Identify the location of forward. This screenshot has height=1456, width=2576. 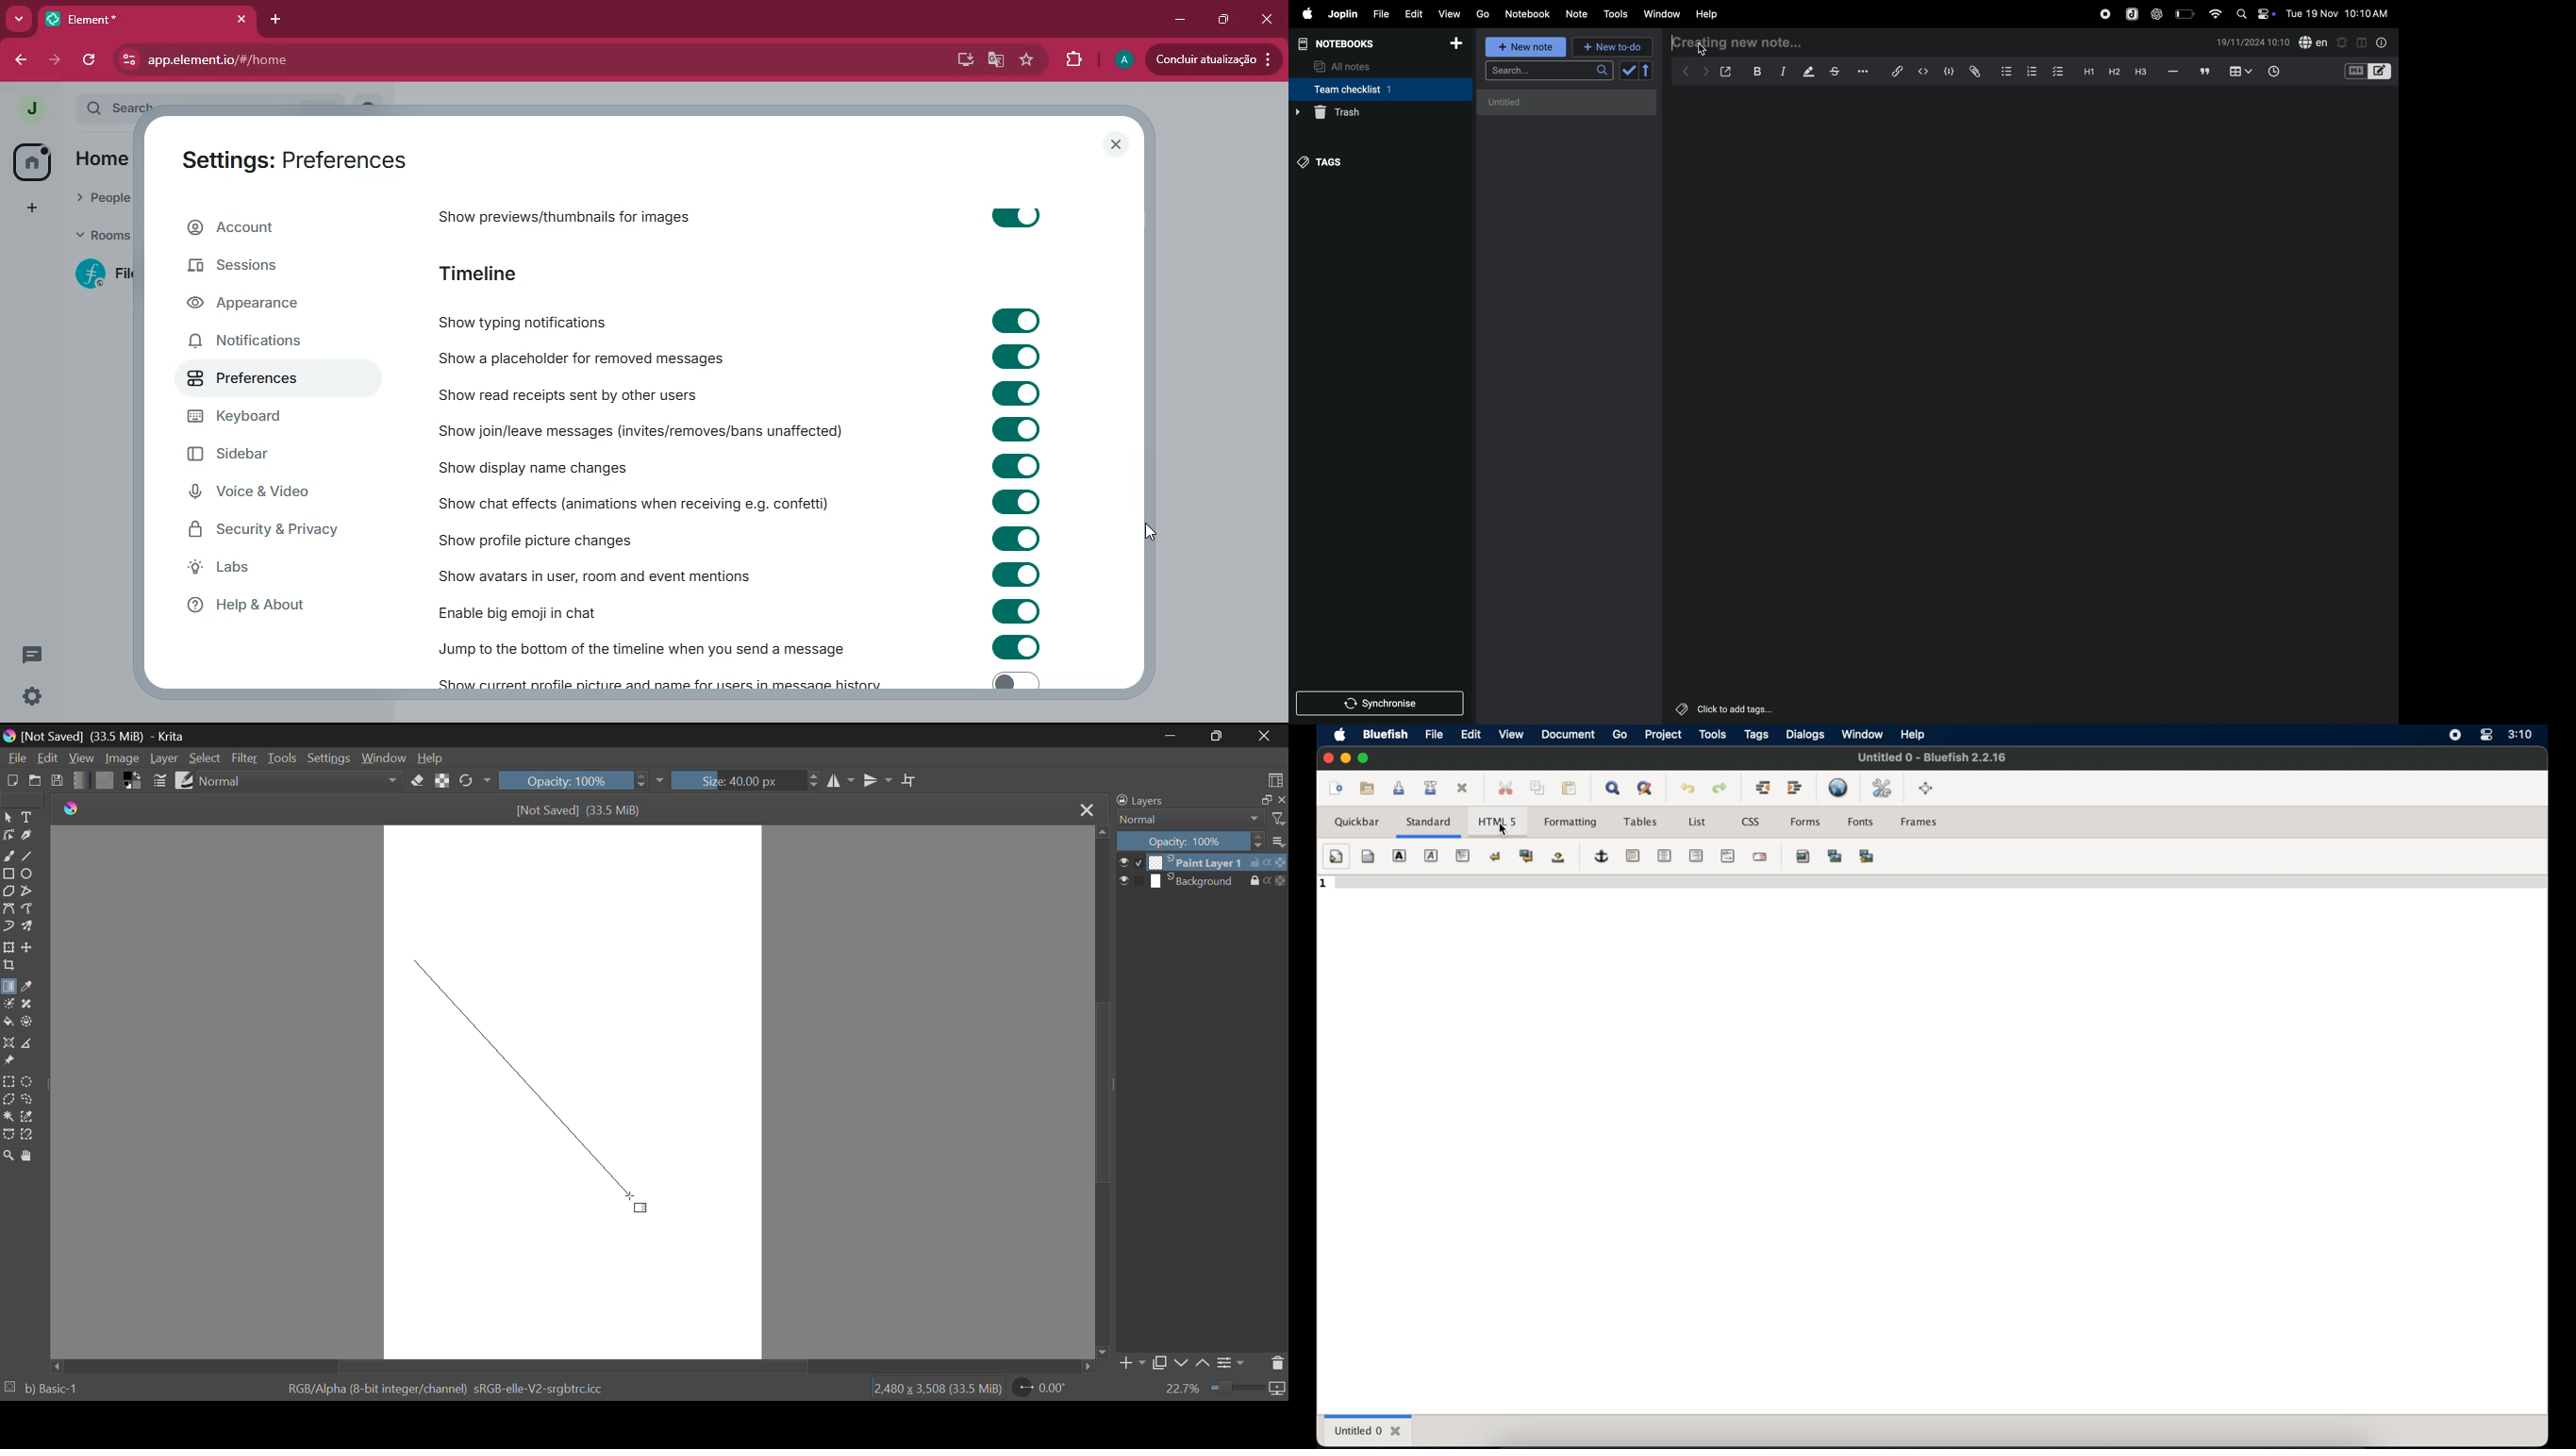
(1703, 71).